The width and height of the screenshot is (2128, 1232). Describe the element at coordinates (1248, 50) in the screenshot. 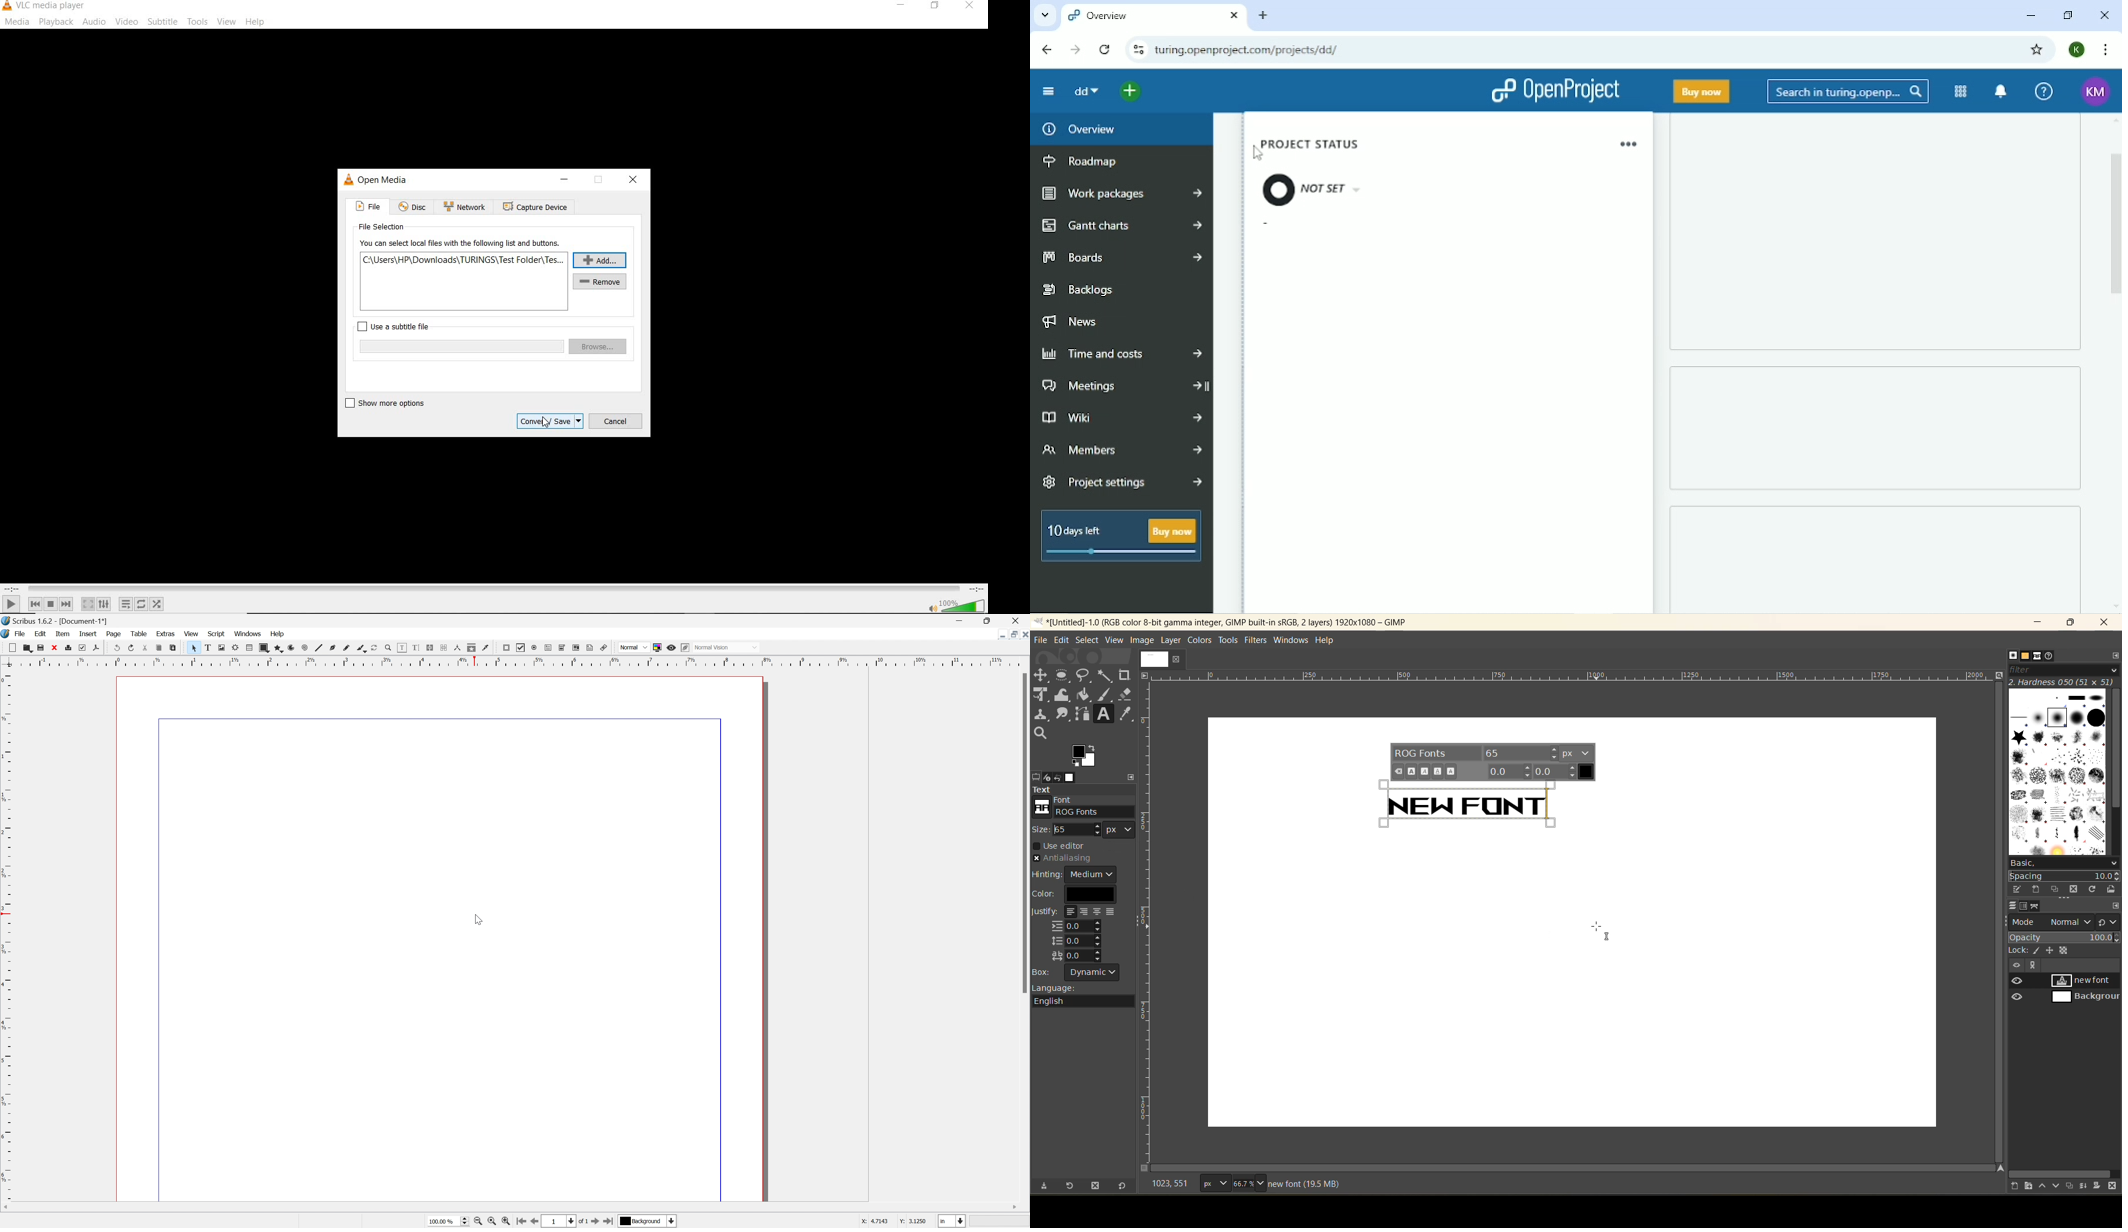

I see `Site` at that location.